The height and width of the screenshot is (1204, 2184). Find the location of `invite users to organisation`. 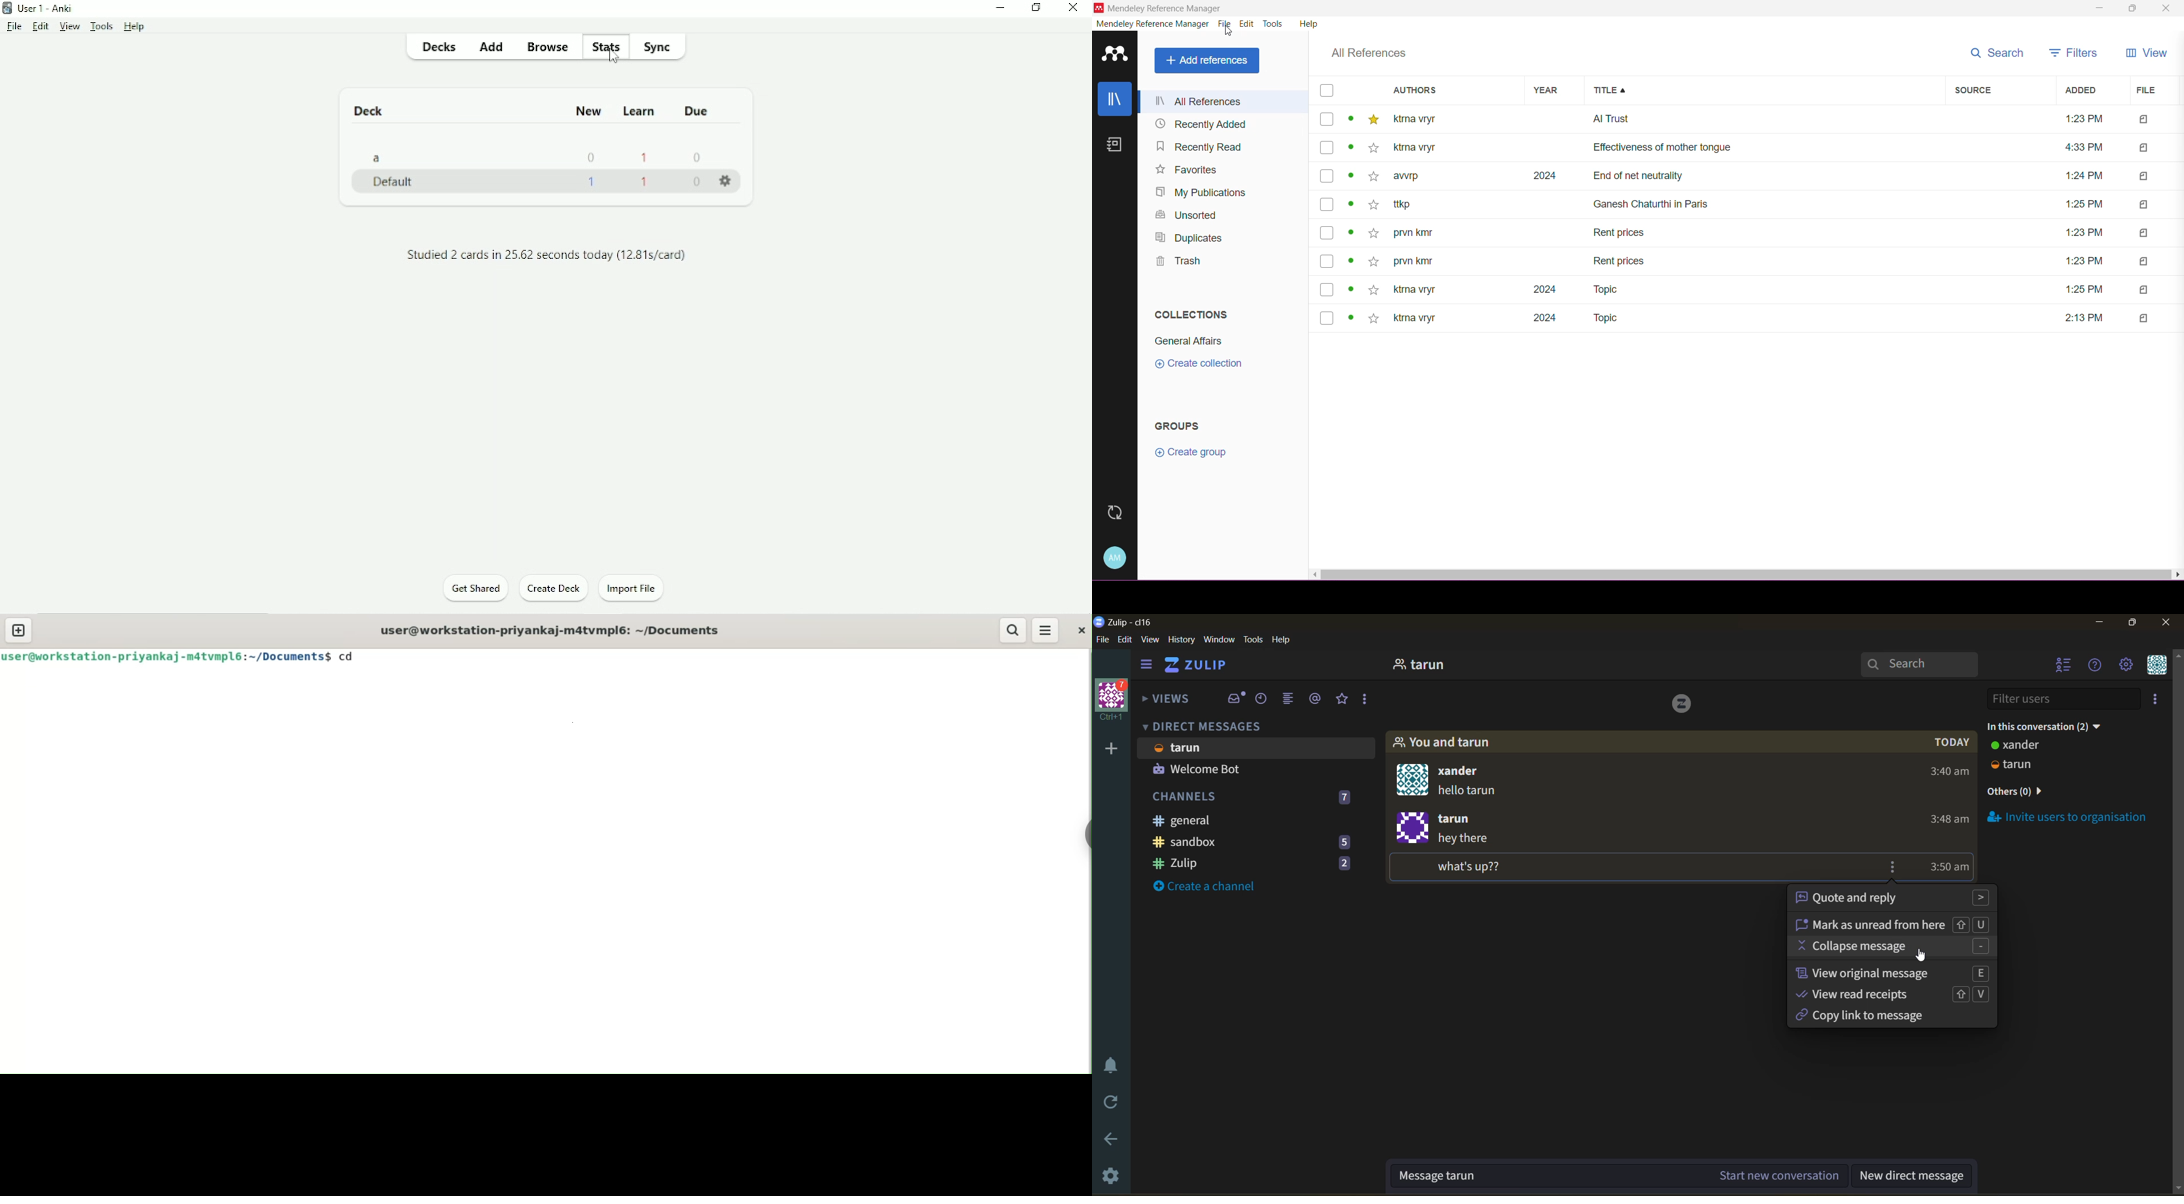

invite users to organisation is located at coordinates (2153, 699).